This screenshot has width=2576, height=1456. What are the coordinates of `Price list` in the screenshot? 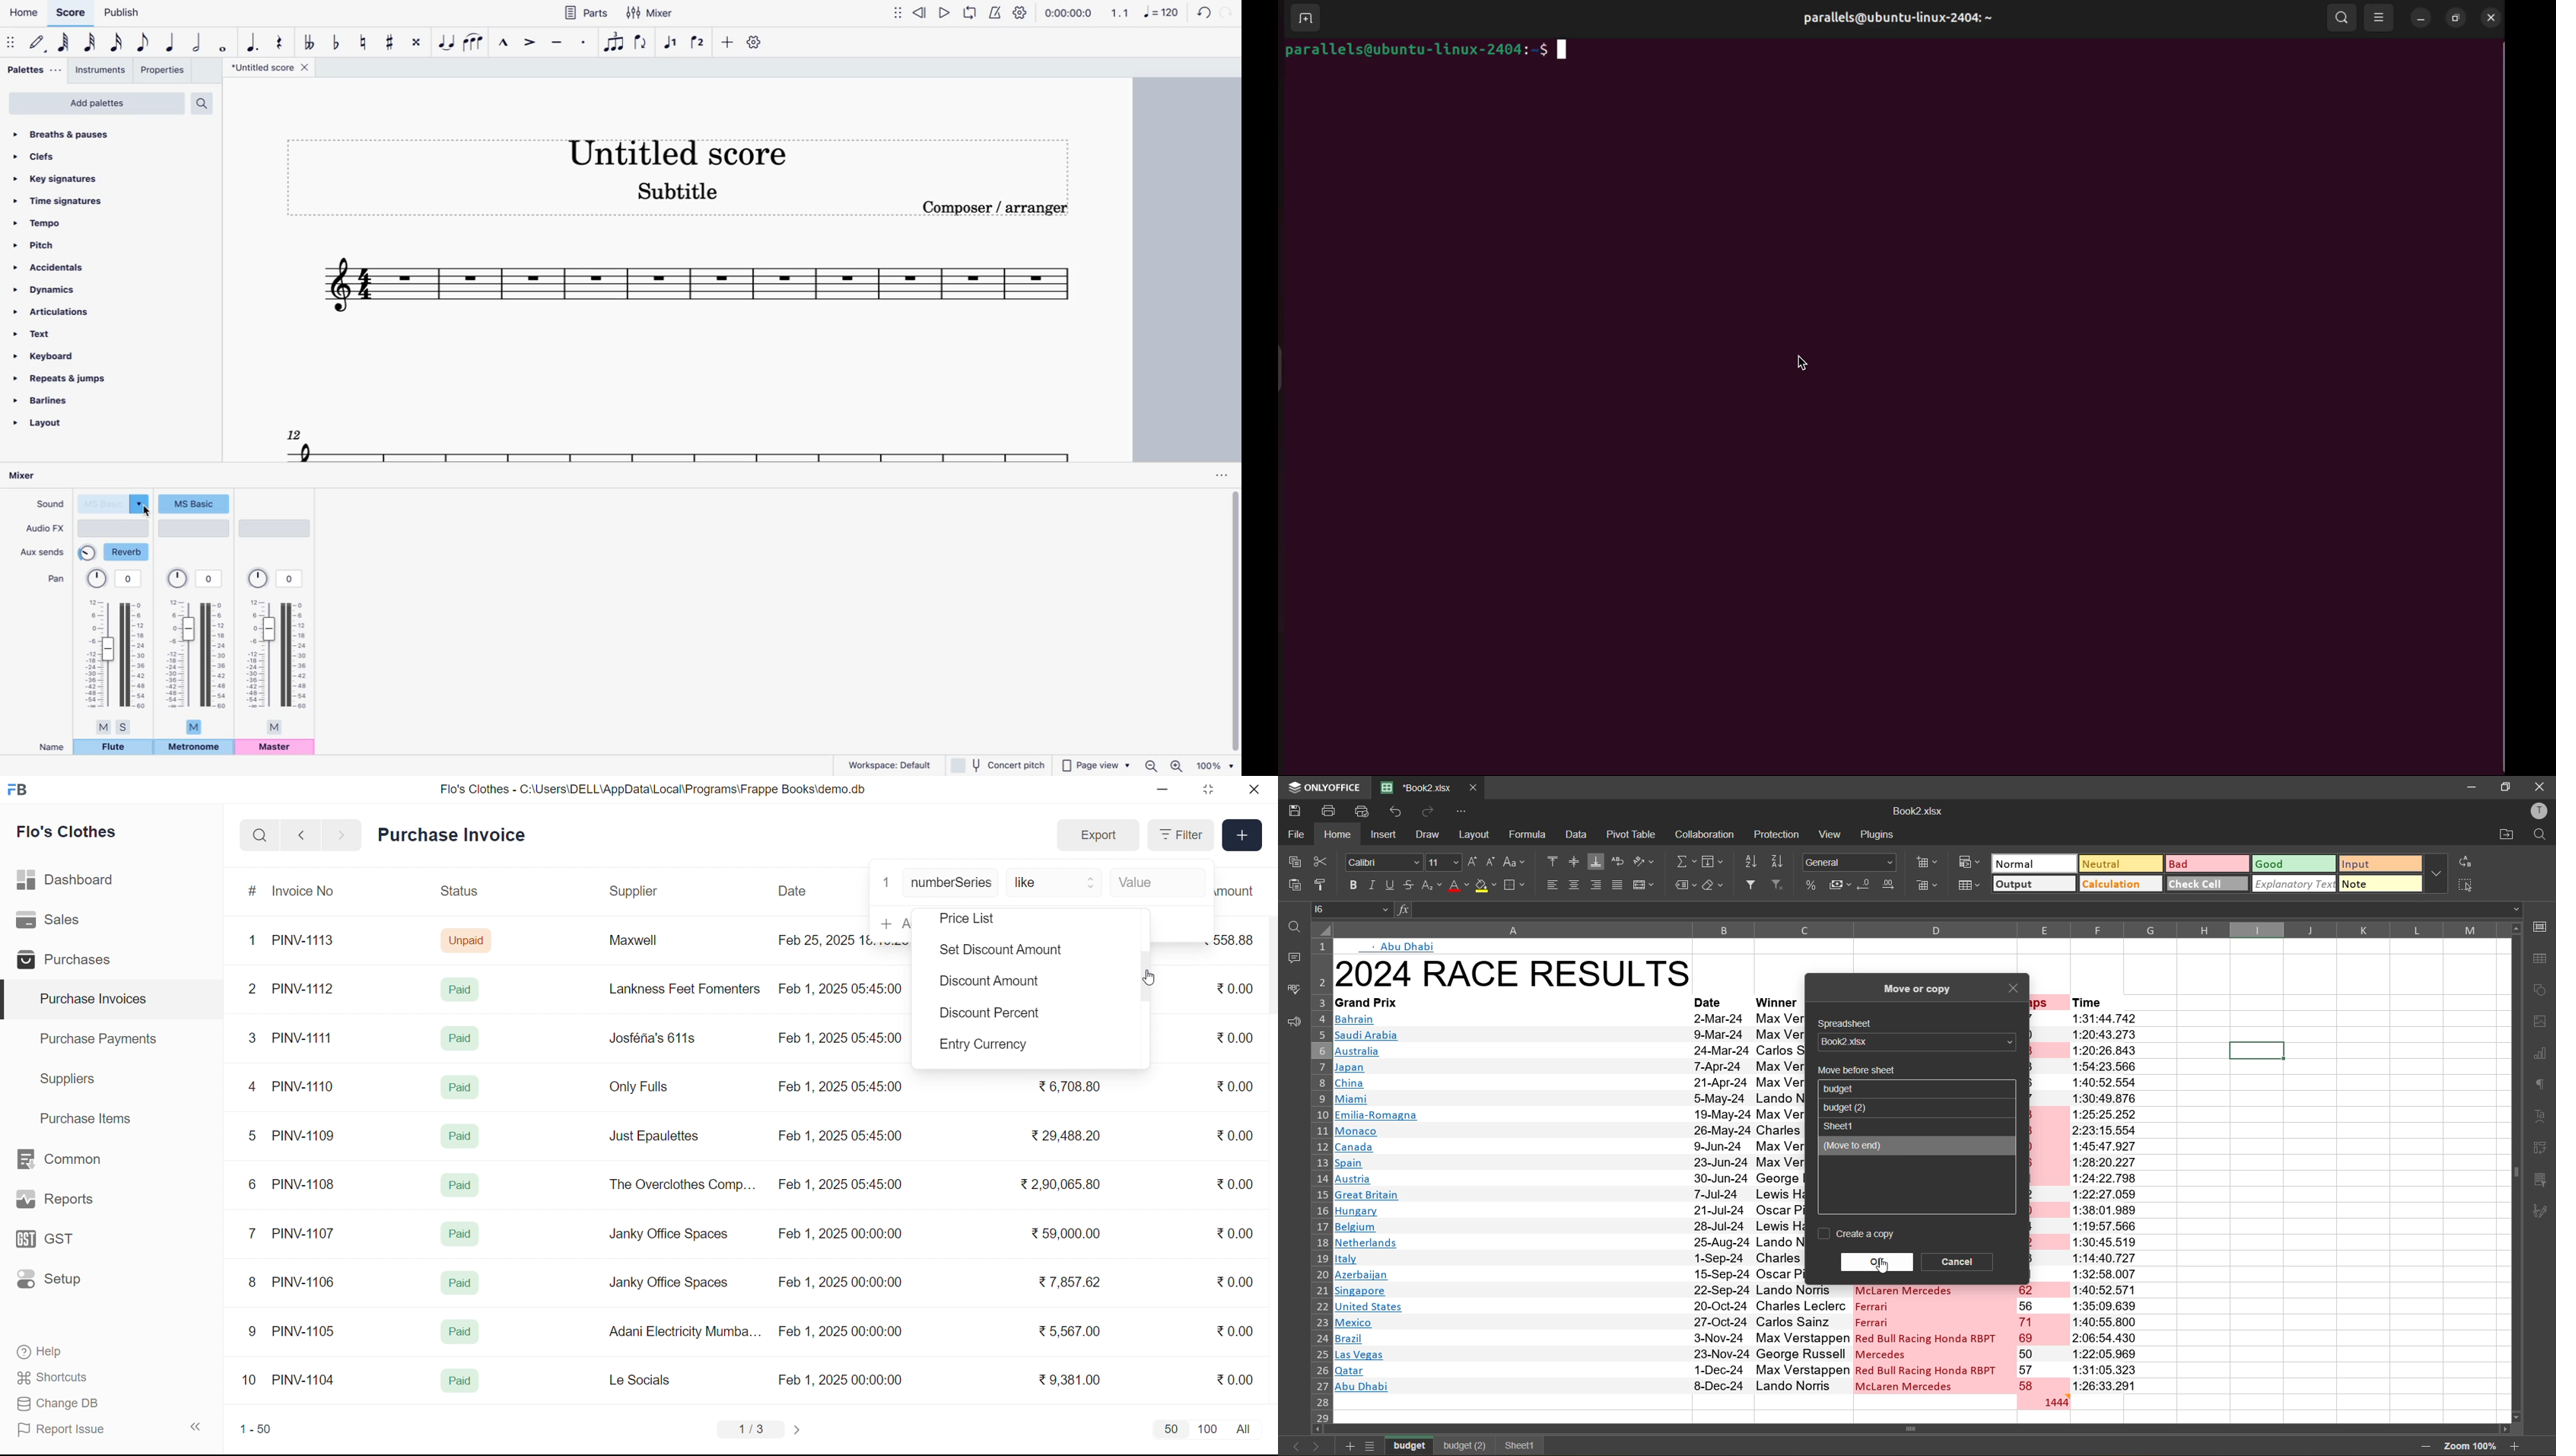 It's located at (986, 919).